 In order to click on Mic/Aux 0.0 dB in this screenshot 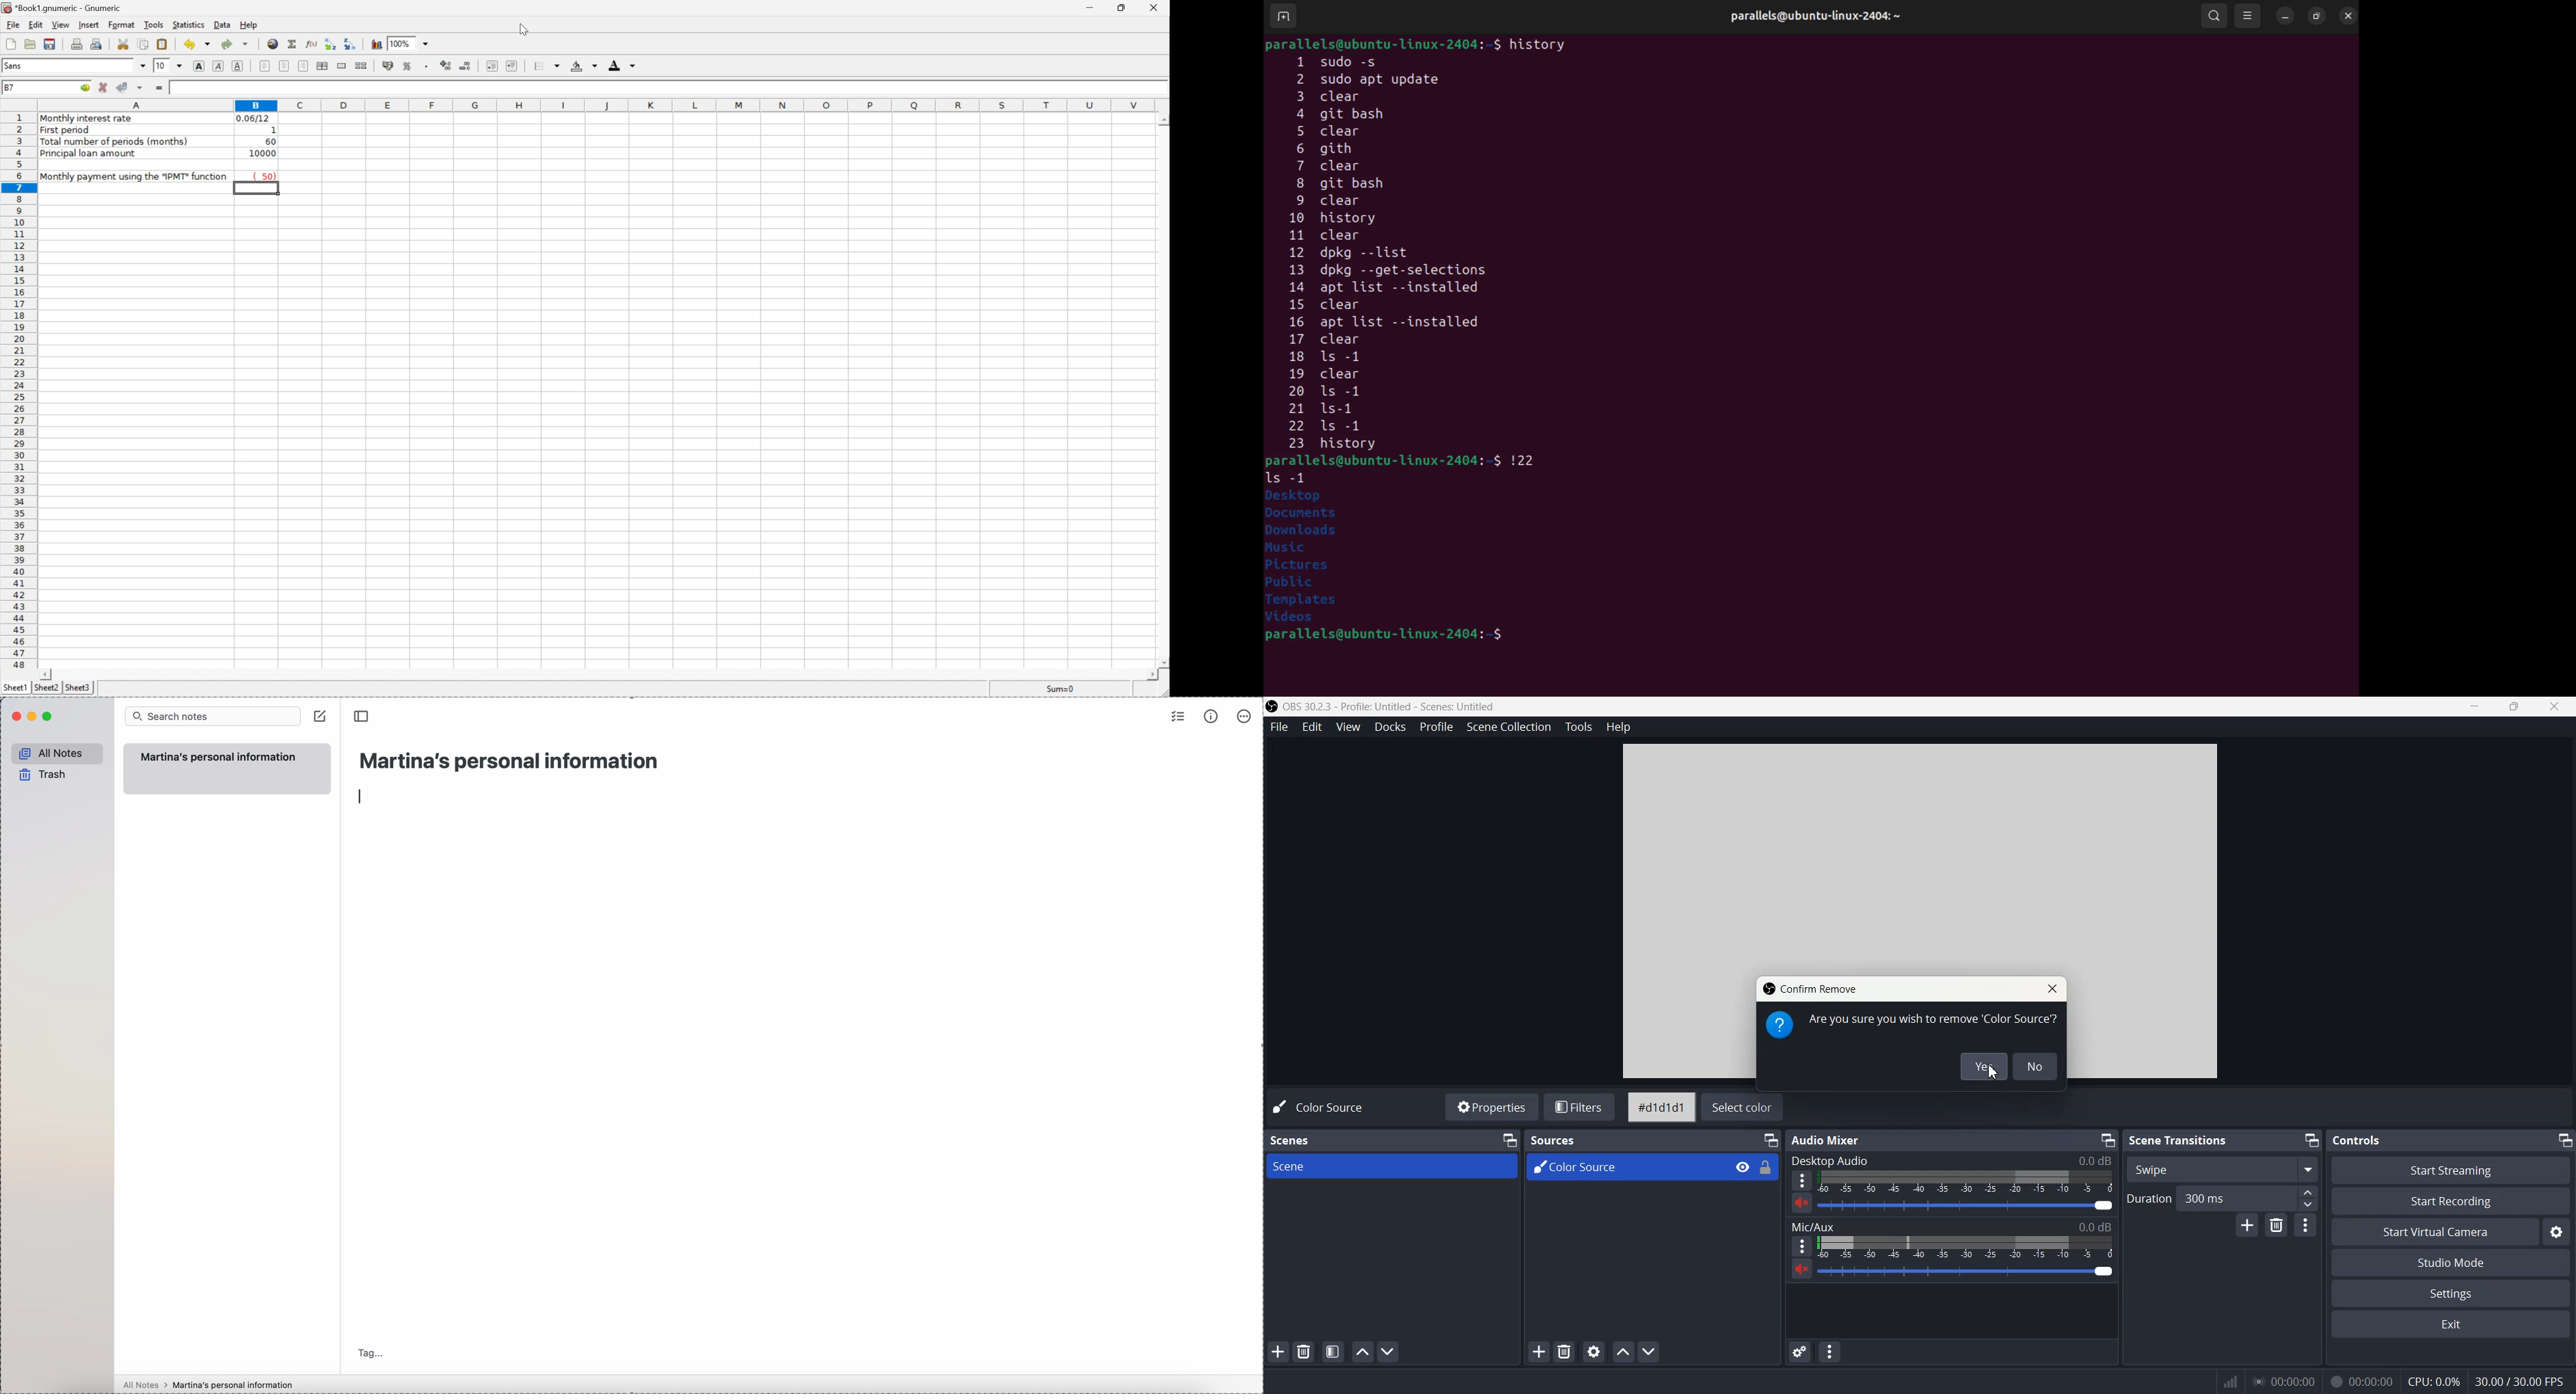, I will do `click(1951, 1224)`.